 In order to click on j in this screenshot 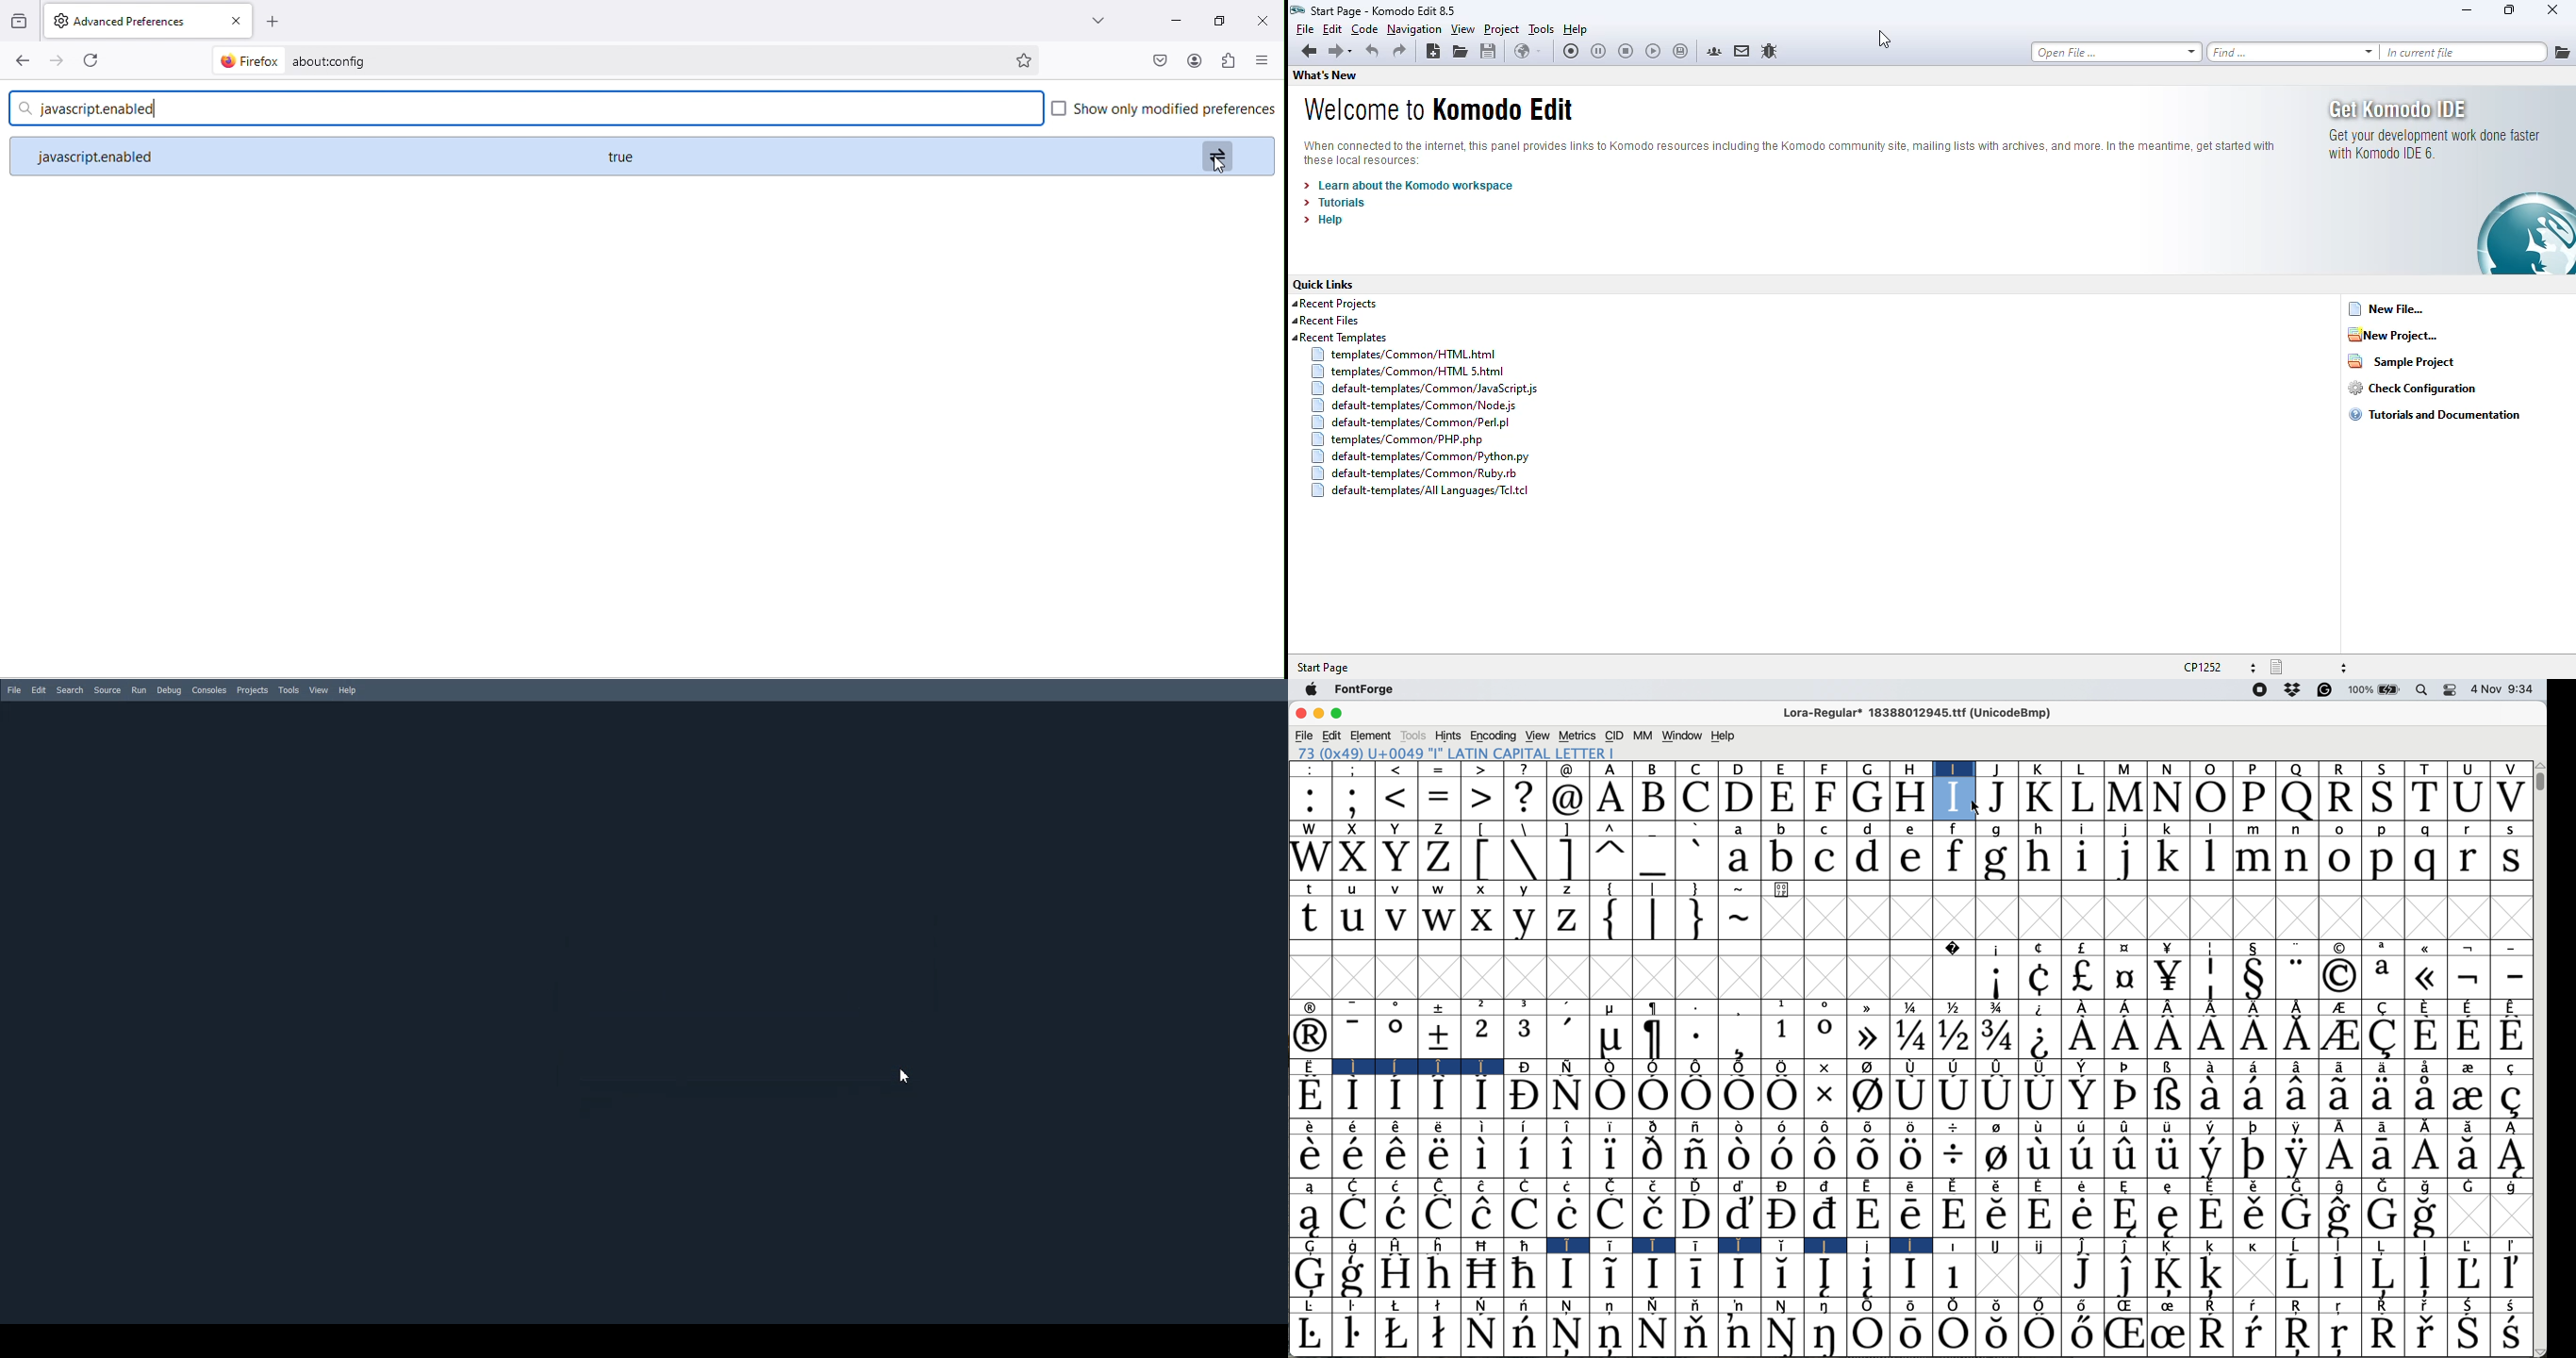, I will do `click(1998, 769)`.